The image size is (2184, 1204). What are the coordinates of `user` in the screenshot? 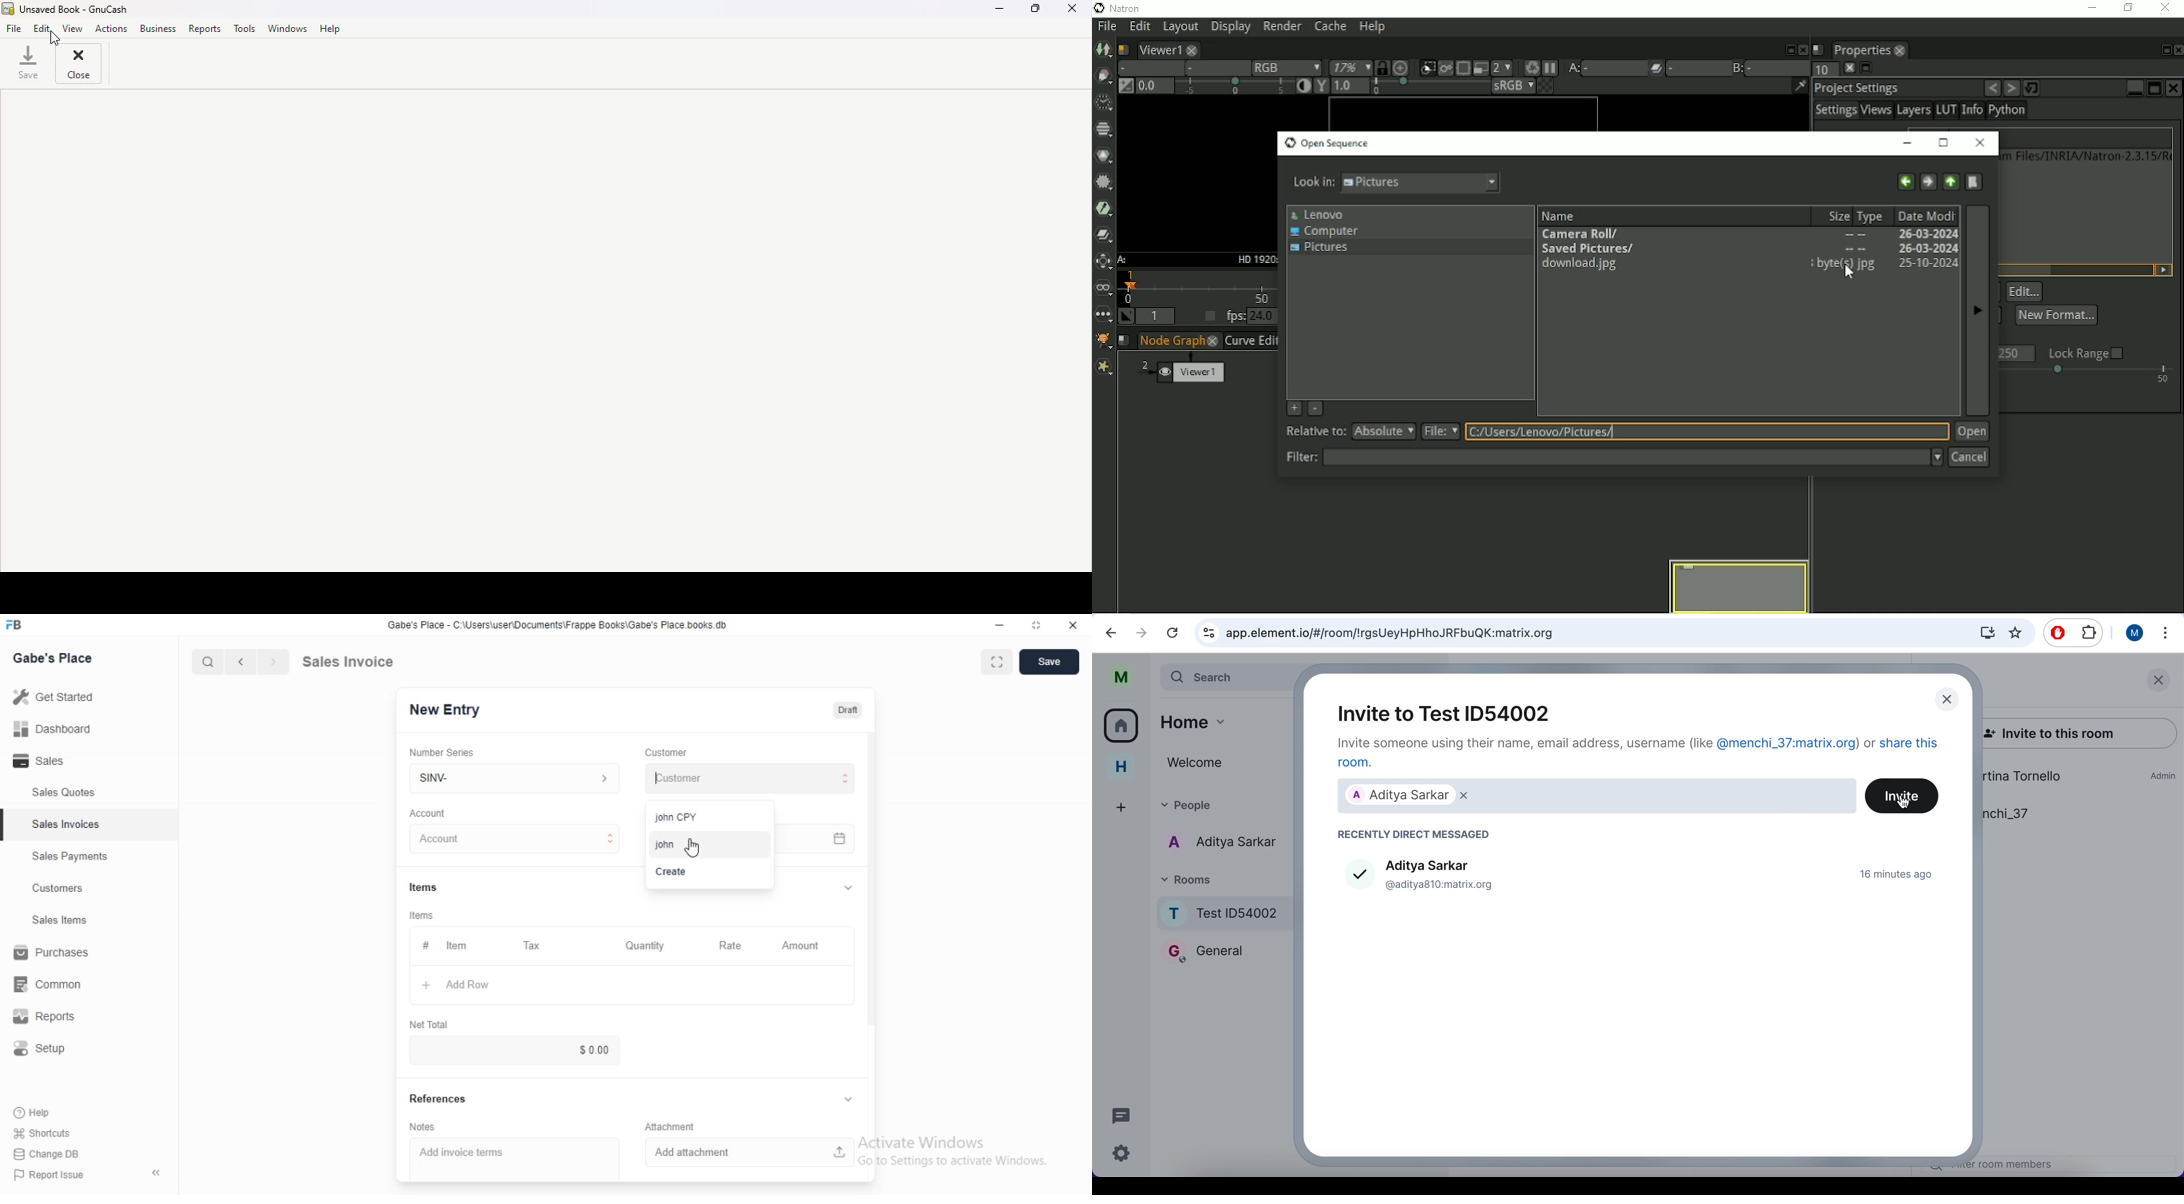 It's located at (2135, 634).